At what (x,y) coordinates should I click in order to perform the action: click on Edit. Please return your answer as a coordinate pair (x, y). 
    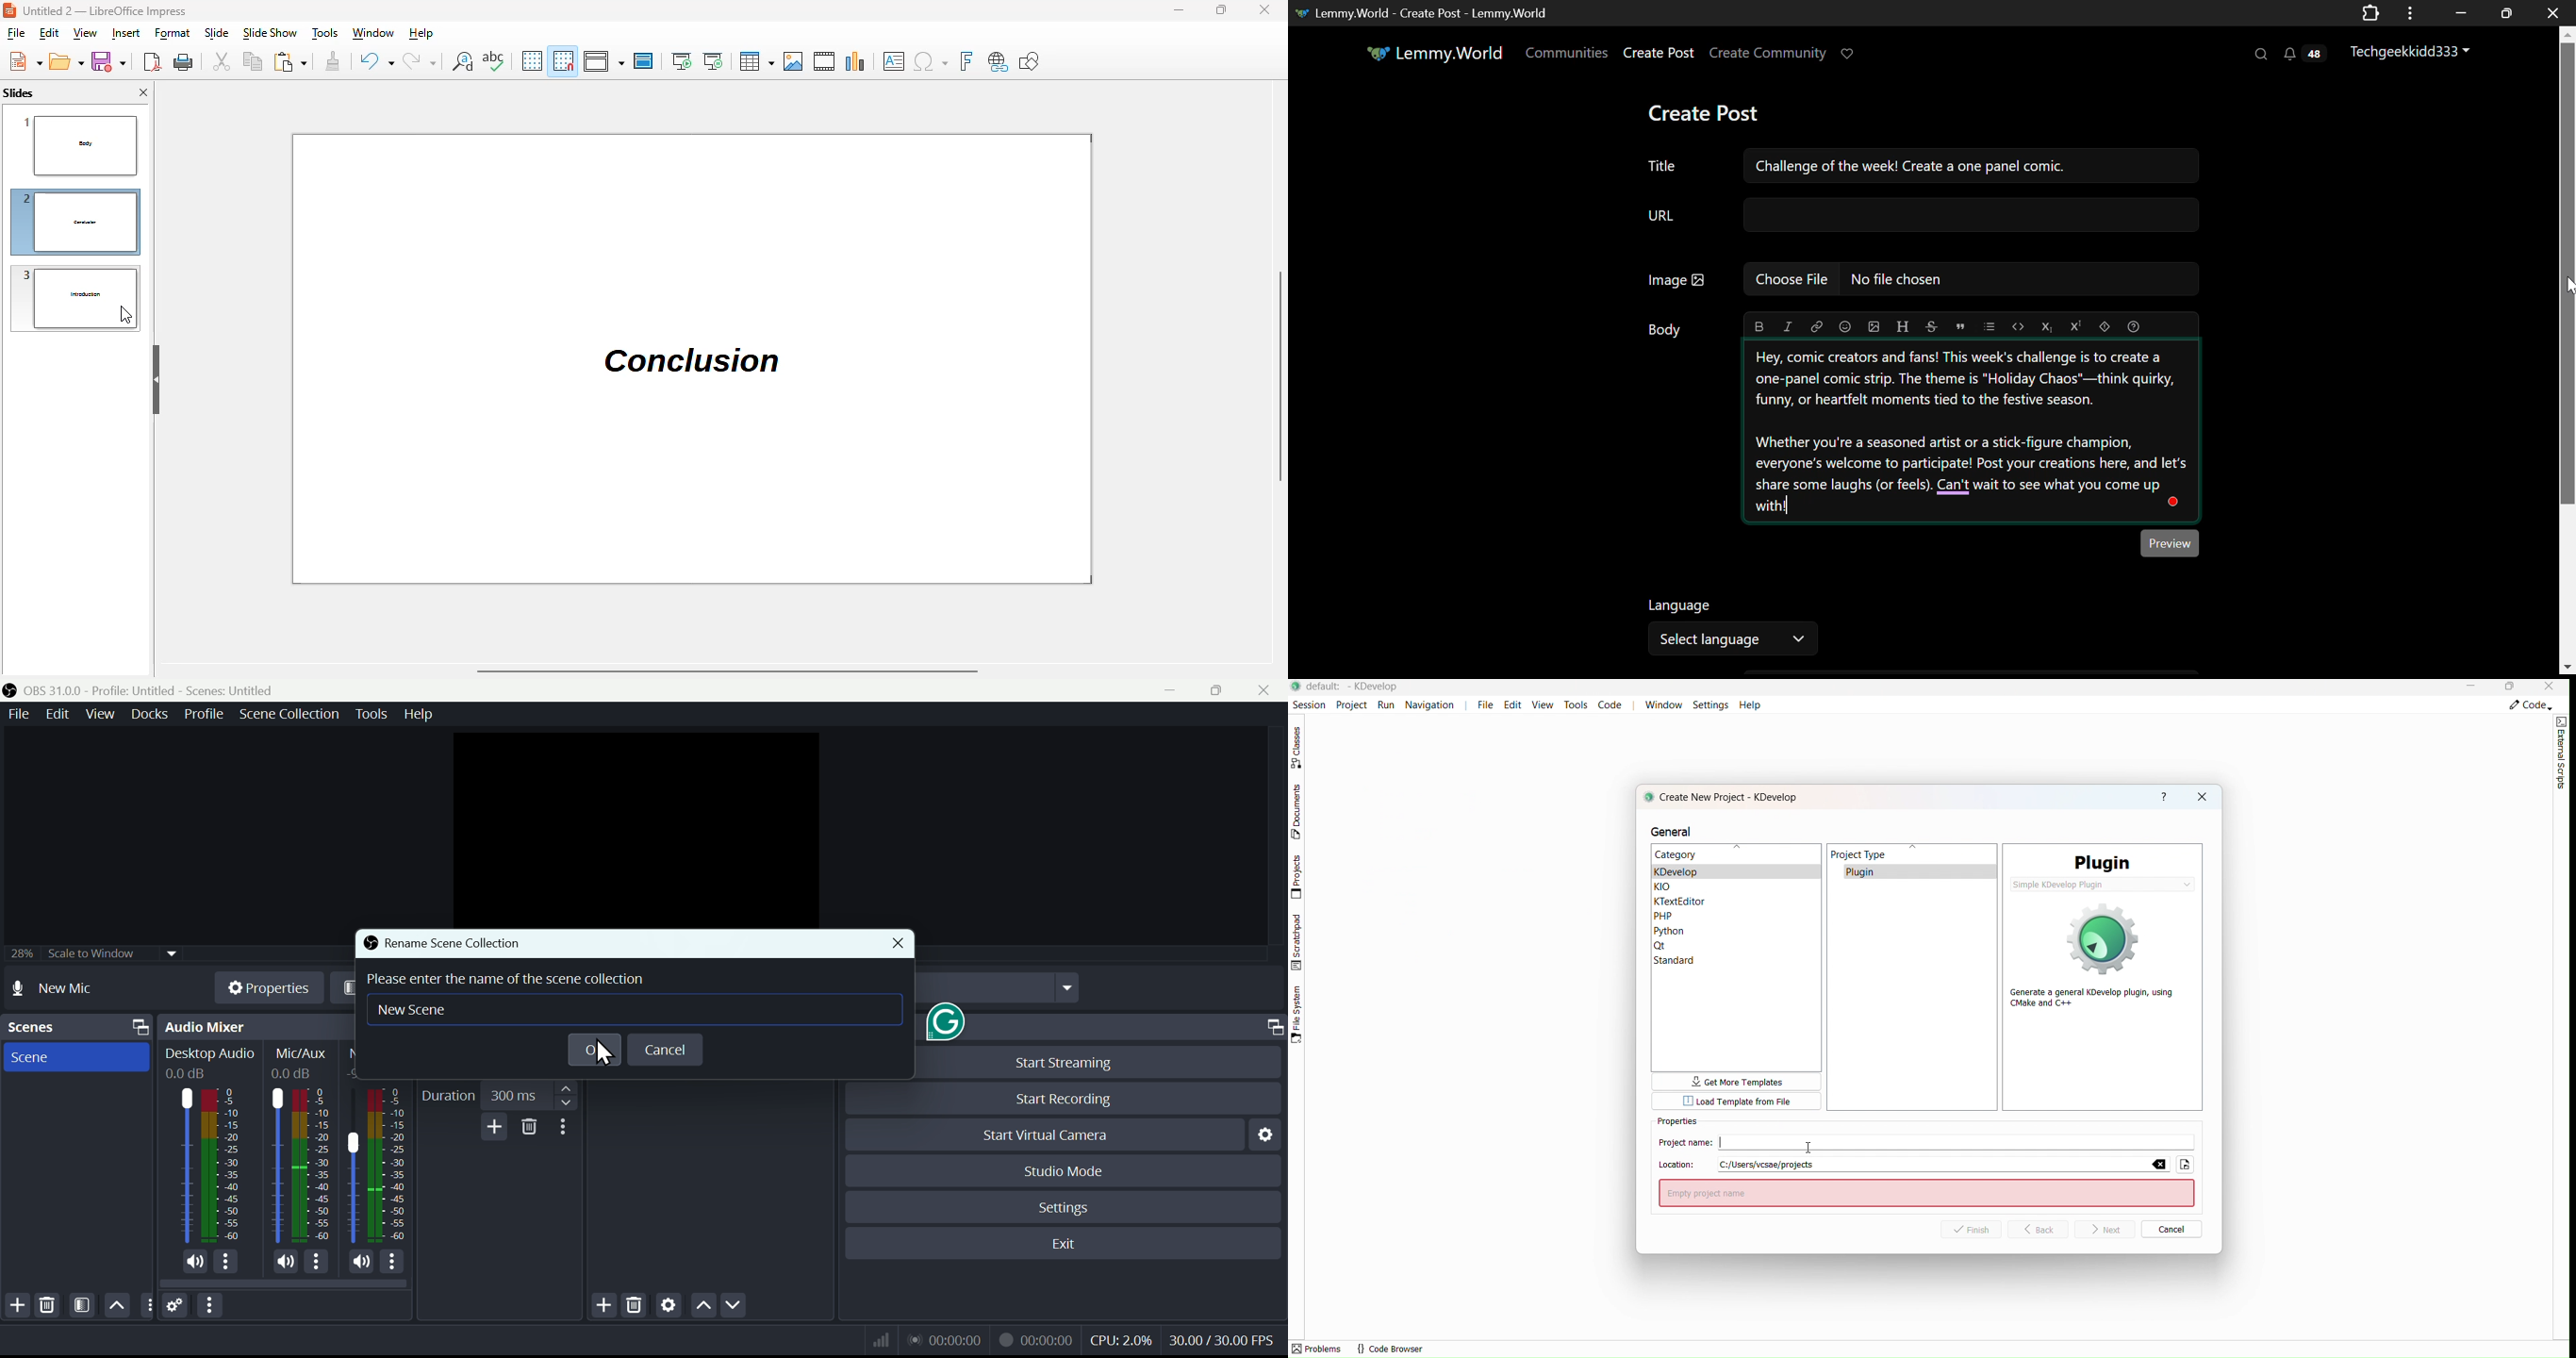
    Looking at the image, I should click on (52, 715).